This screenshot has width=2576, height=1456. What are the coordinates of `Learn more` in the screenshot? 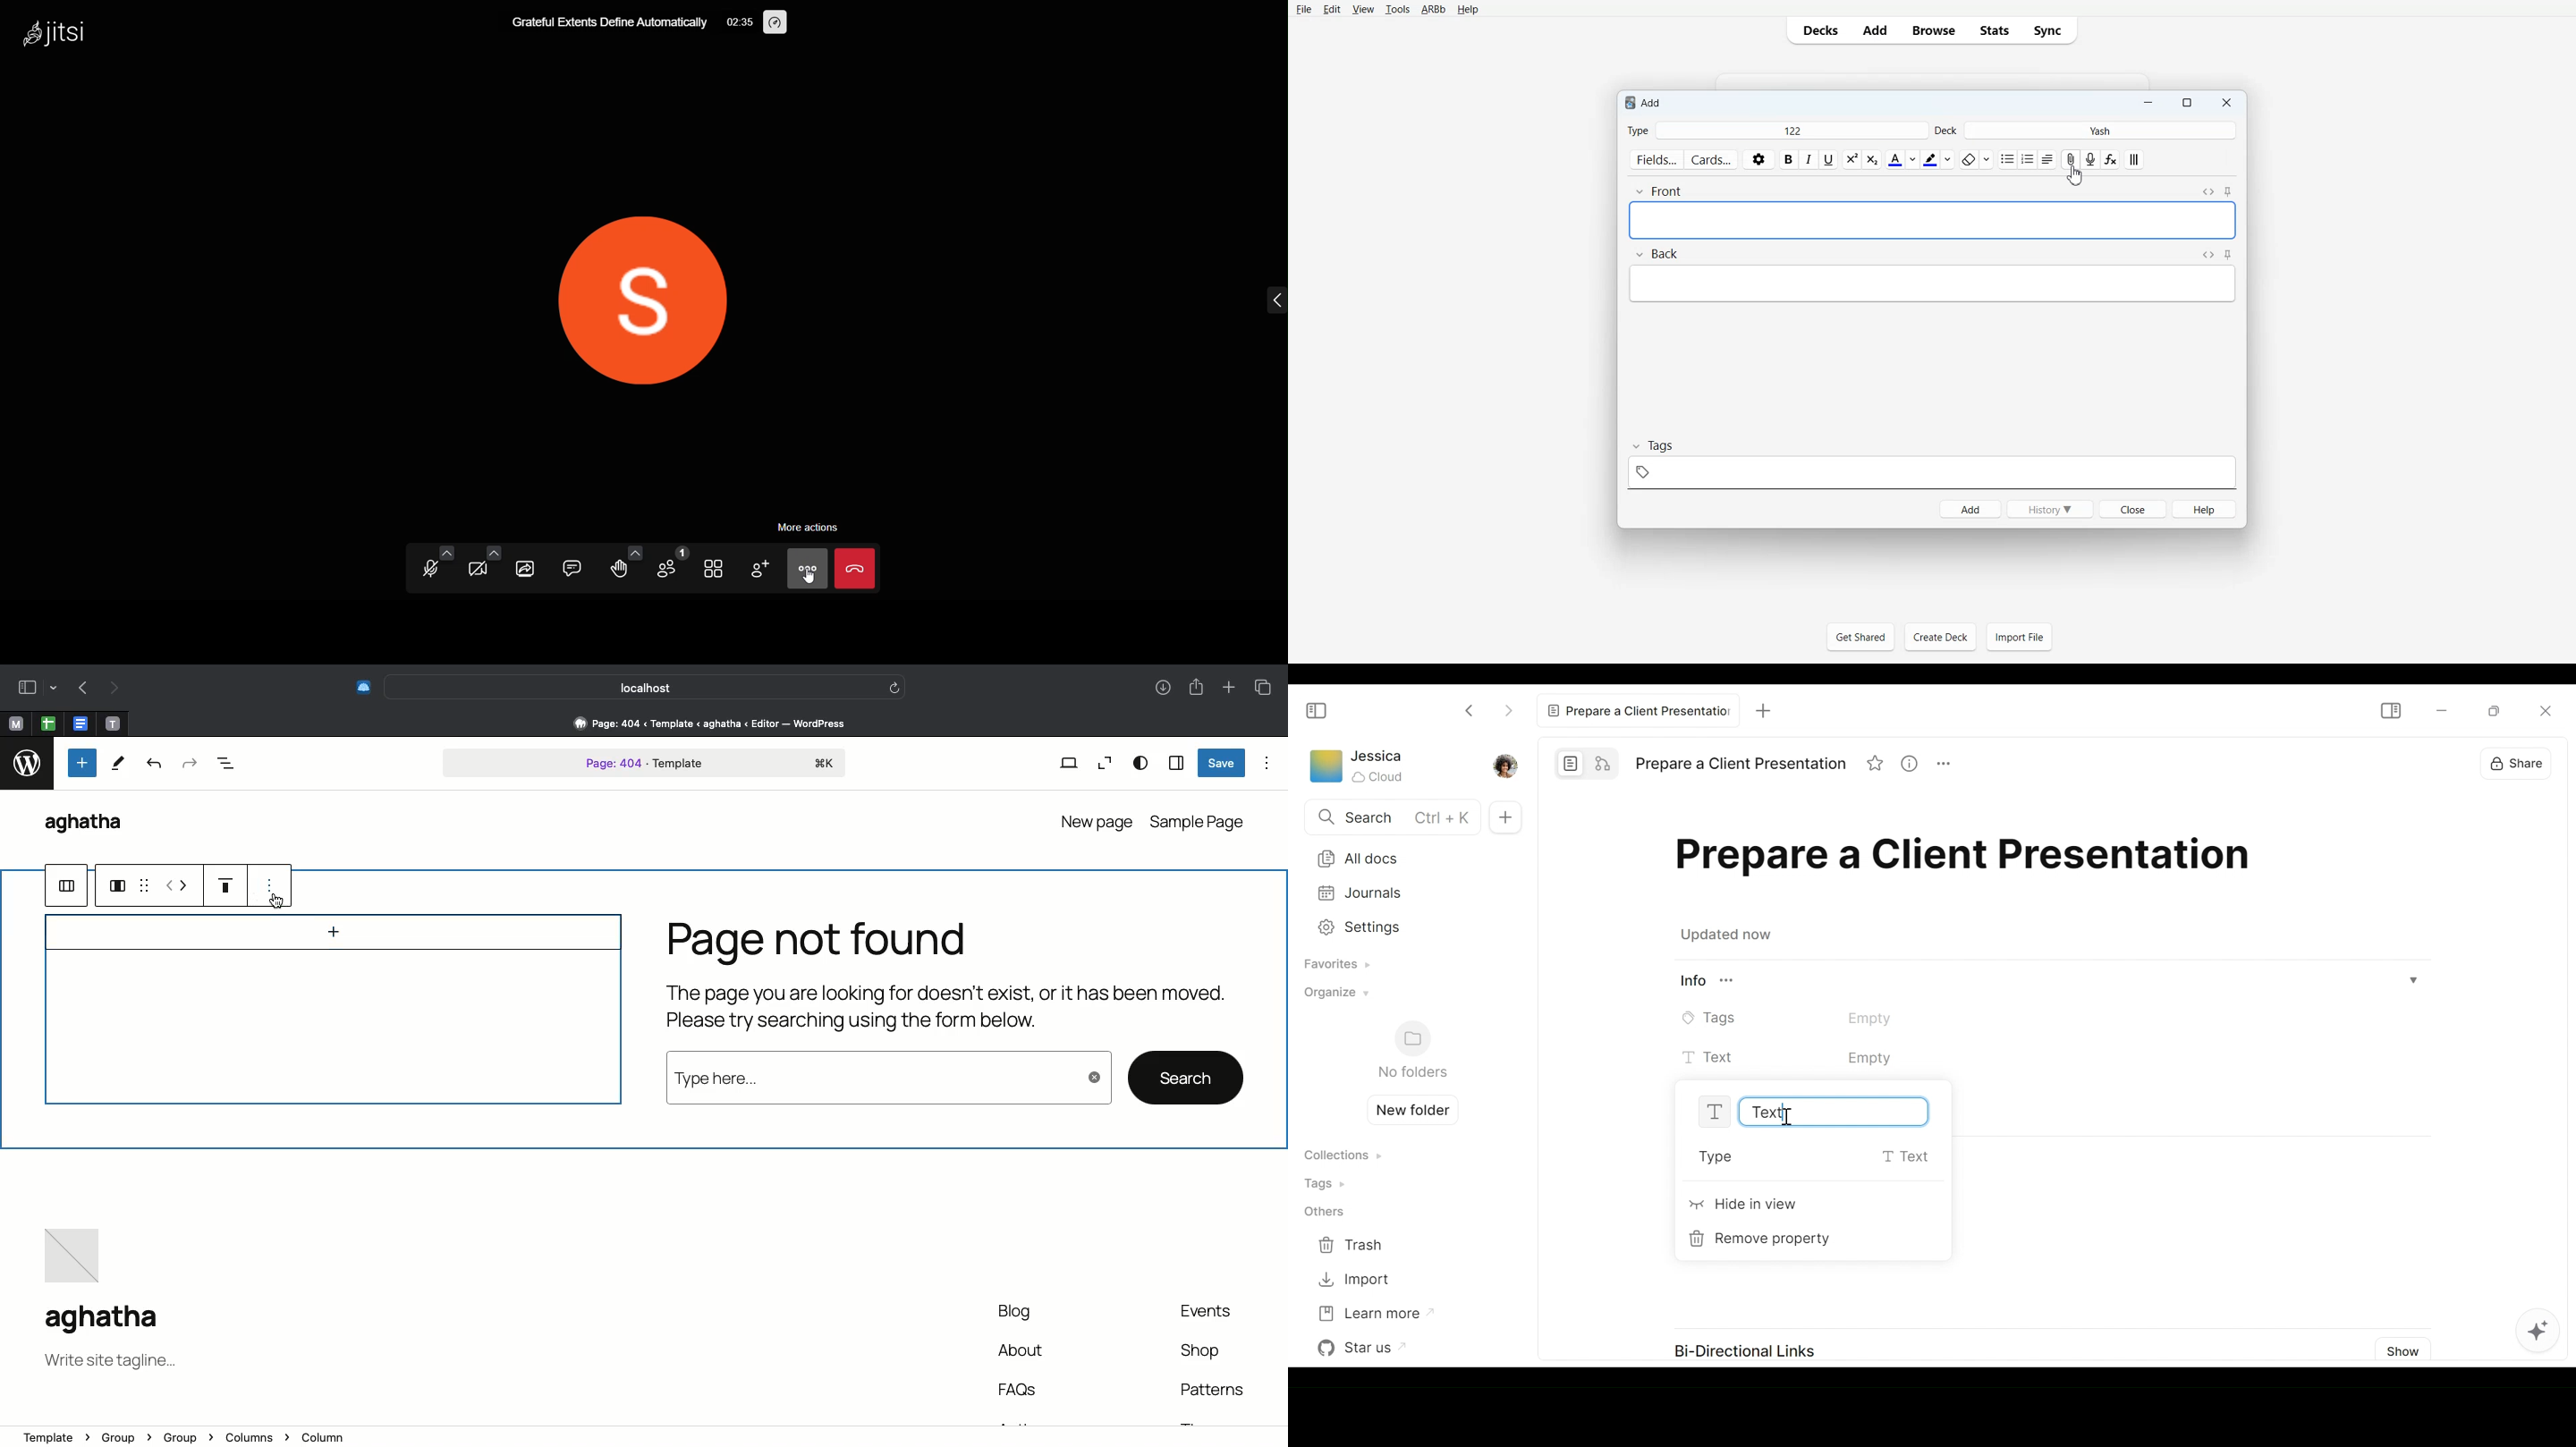 It's located at (1375, 1312).